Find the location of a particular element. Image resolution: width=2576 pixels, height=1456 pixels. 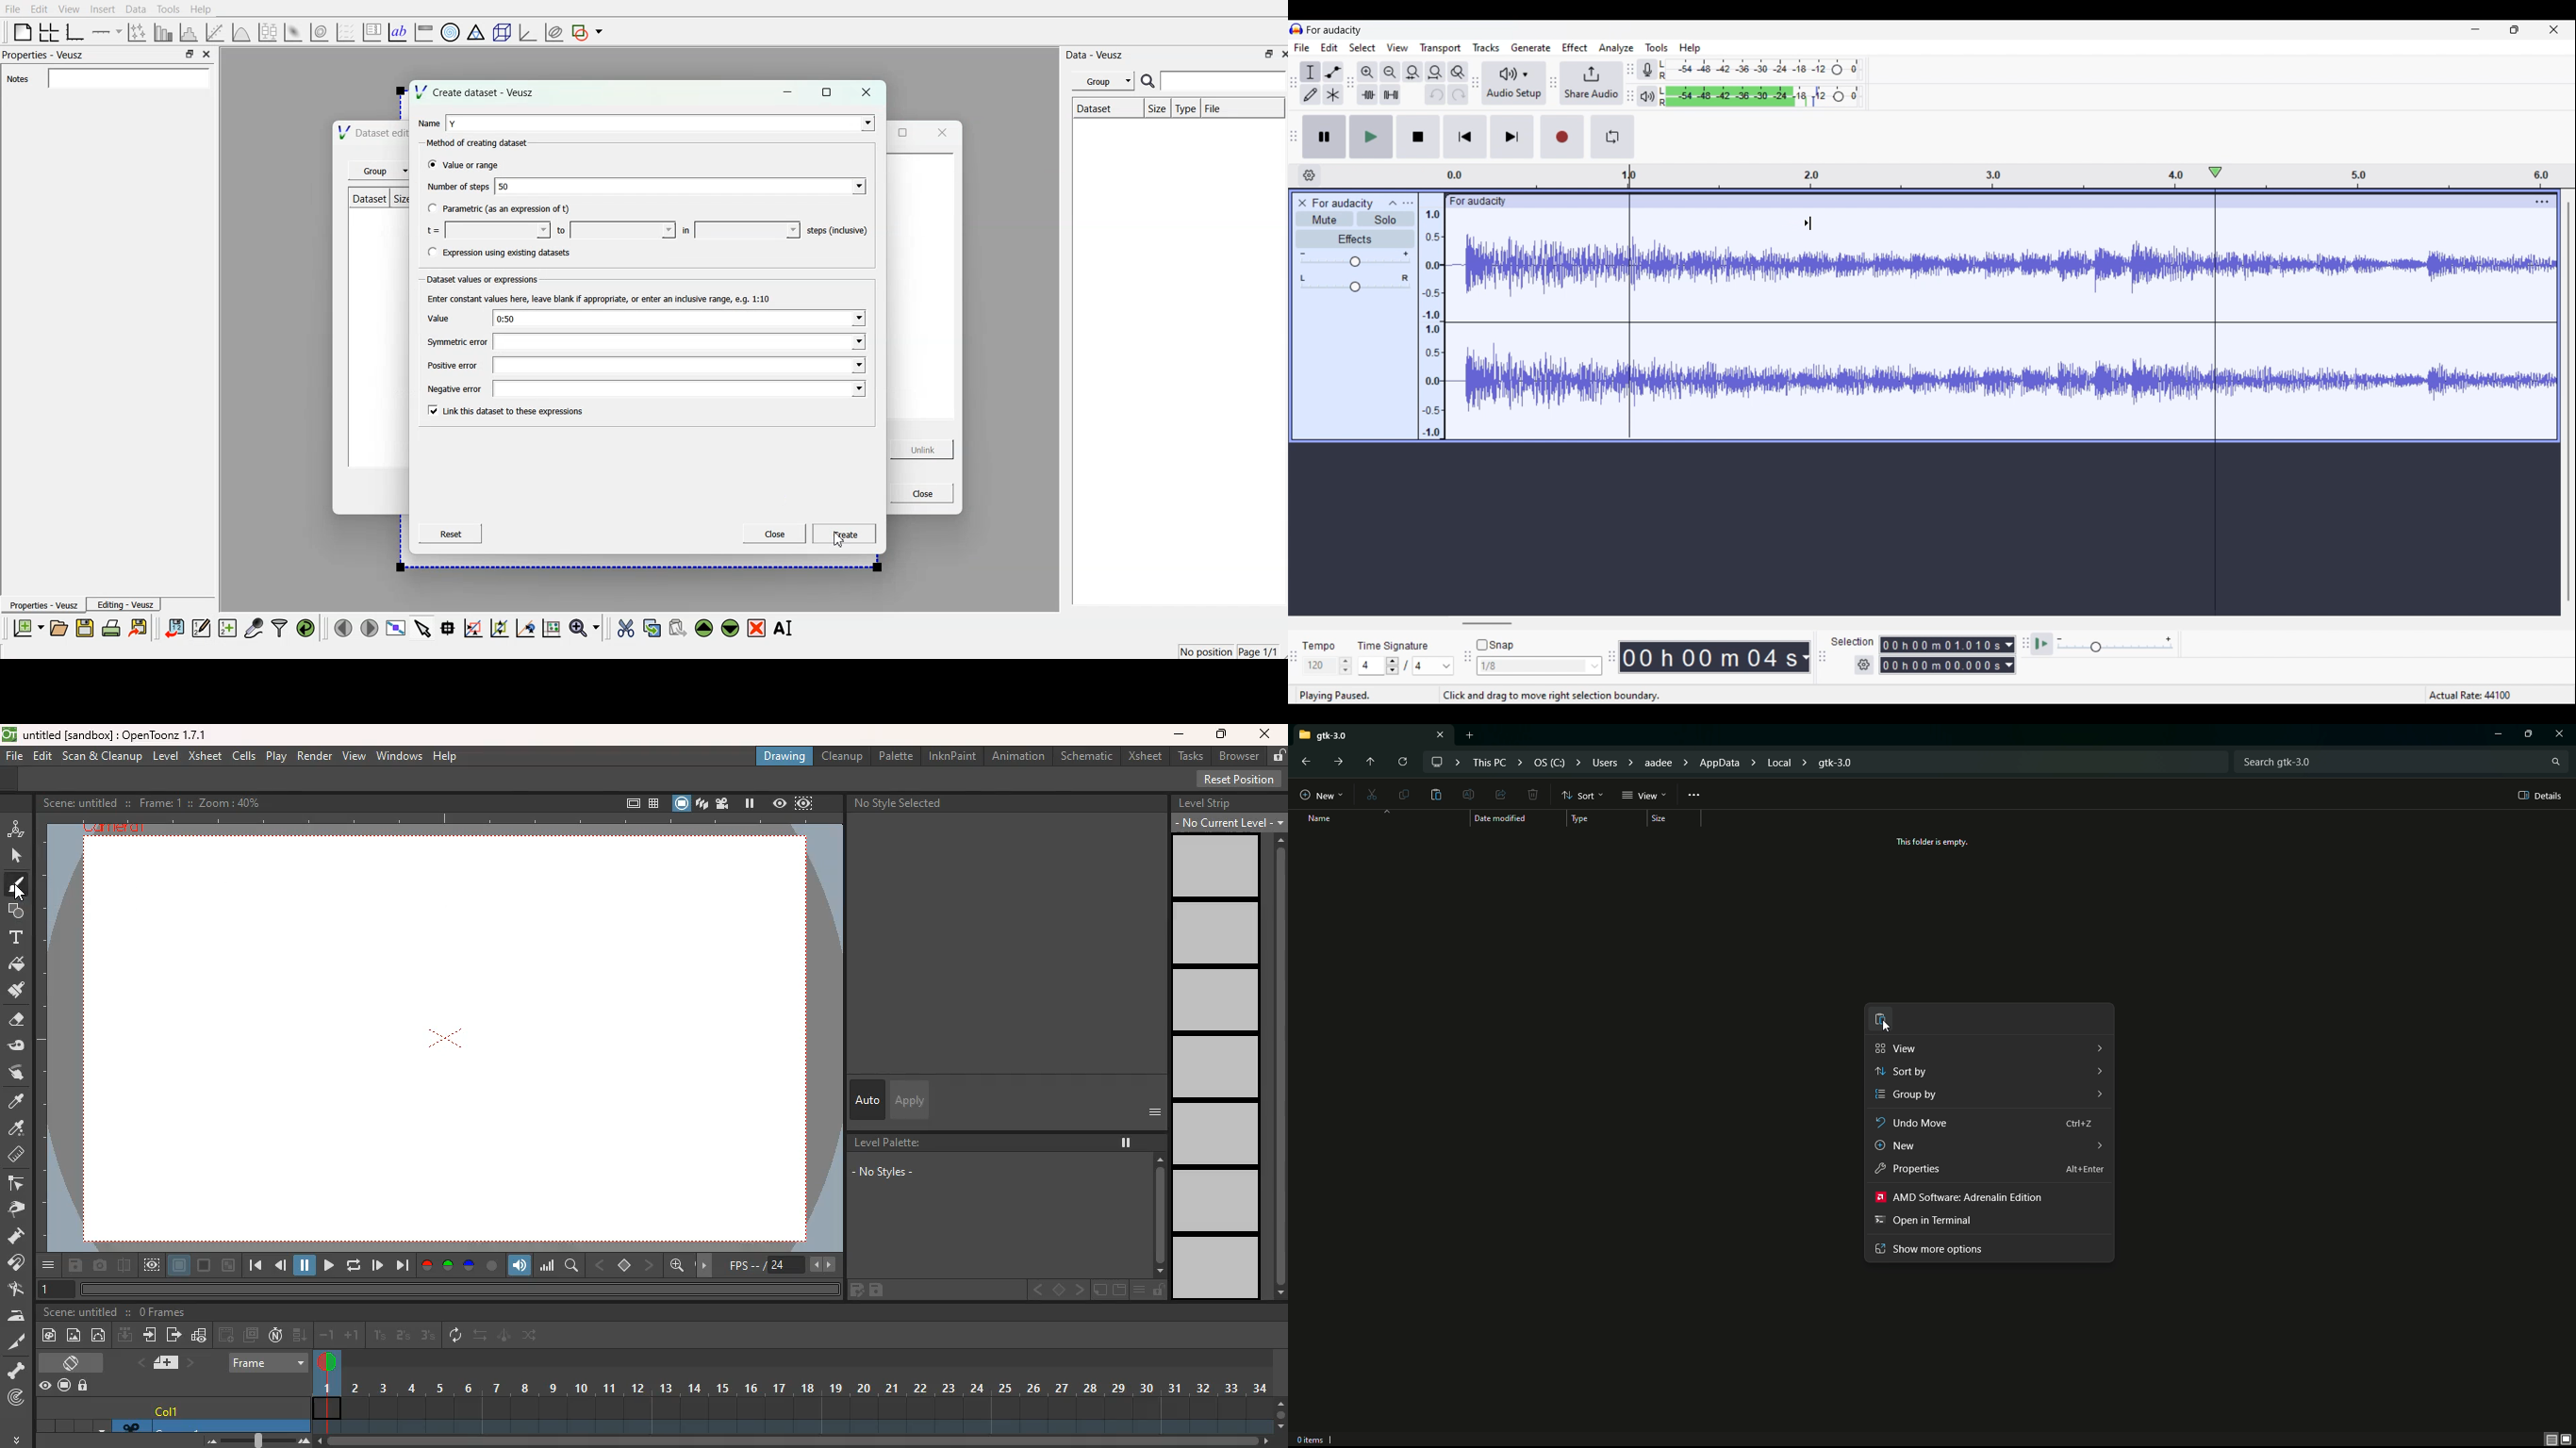

minimize is located at coordinates (1179, 735).